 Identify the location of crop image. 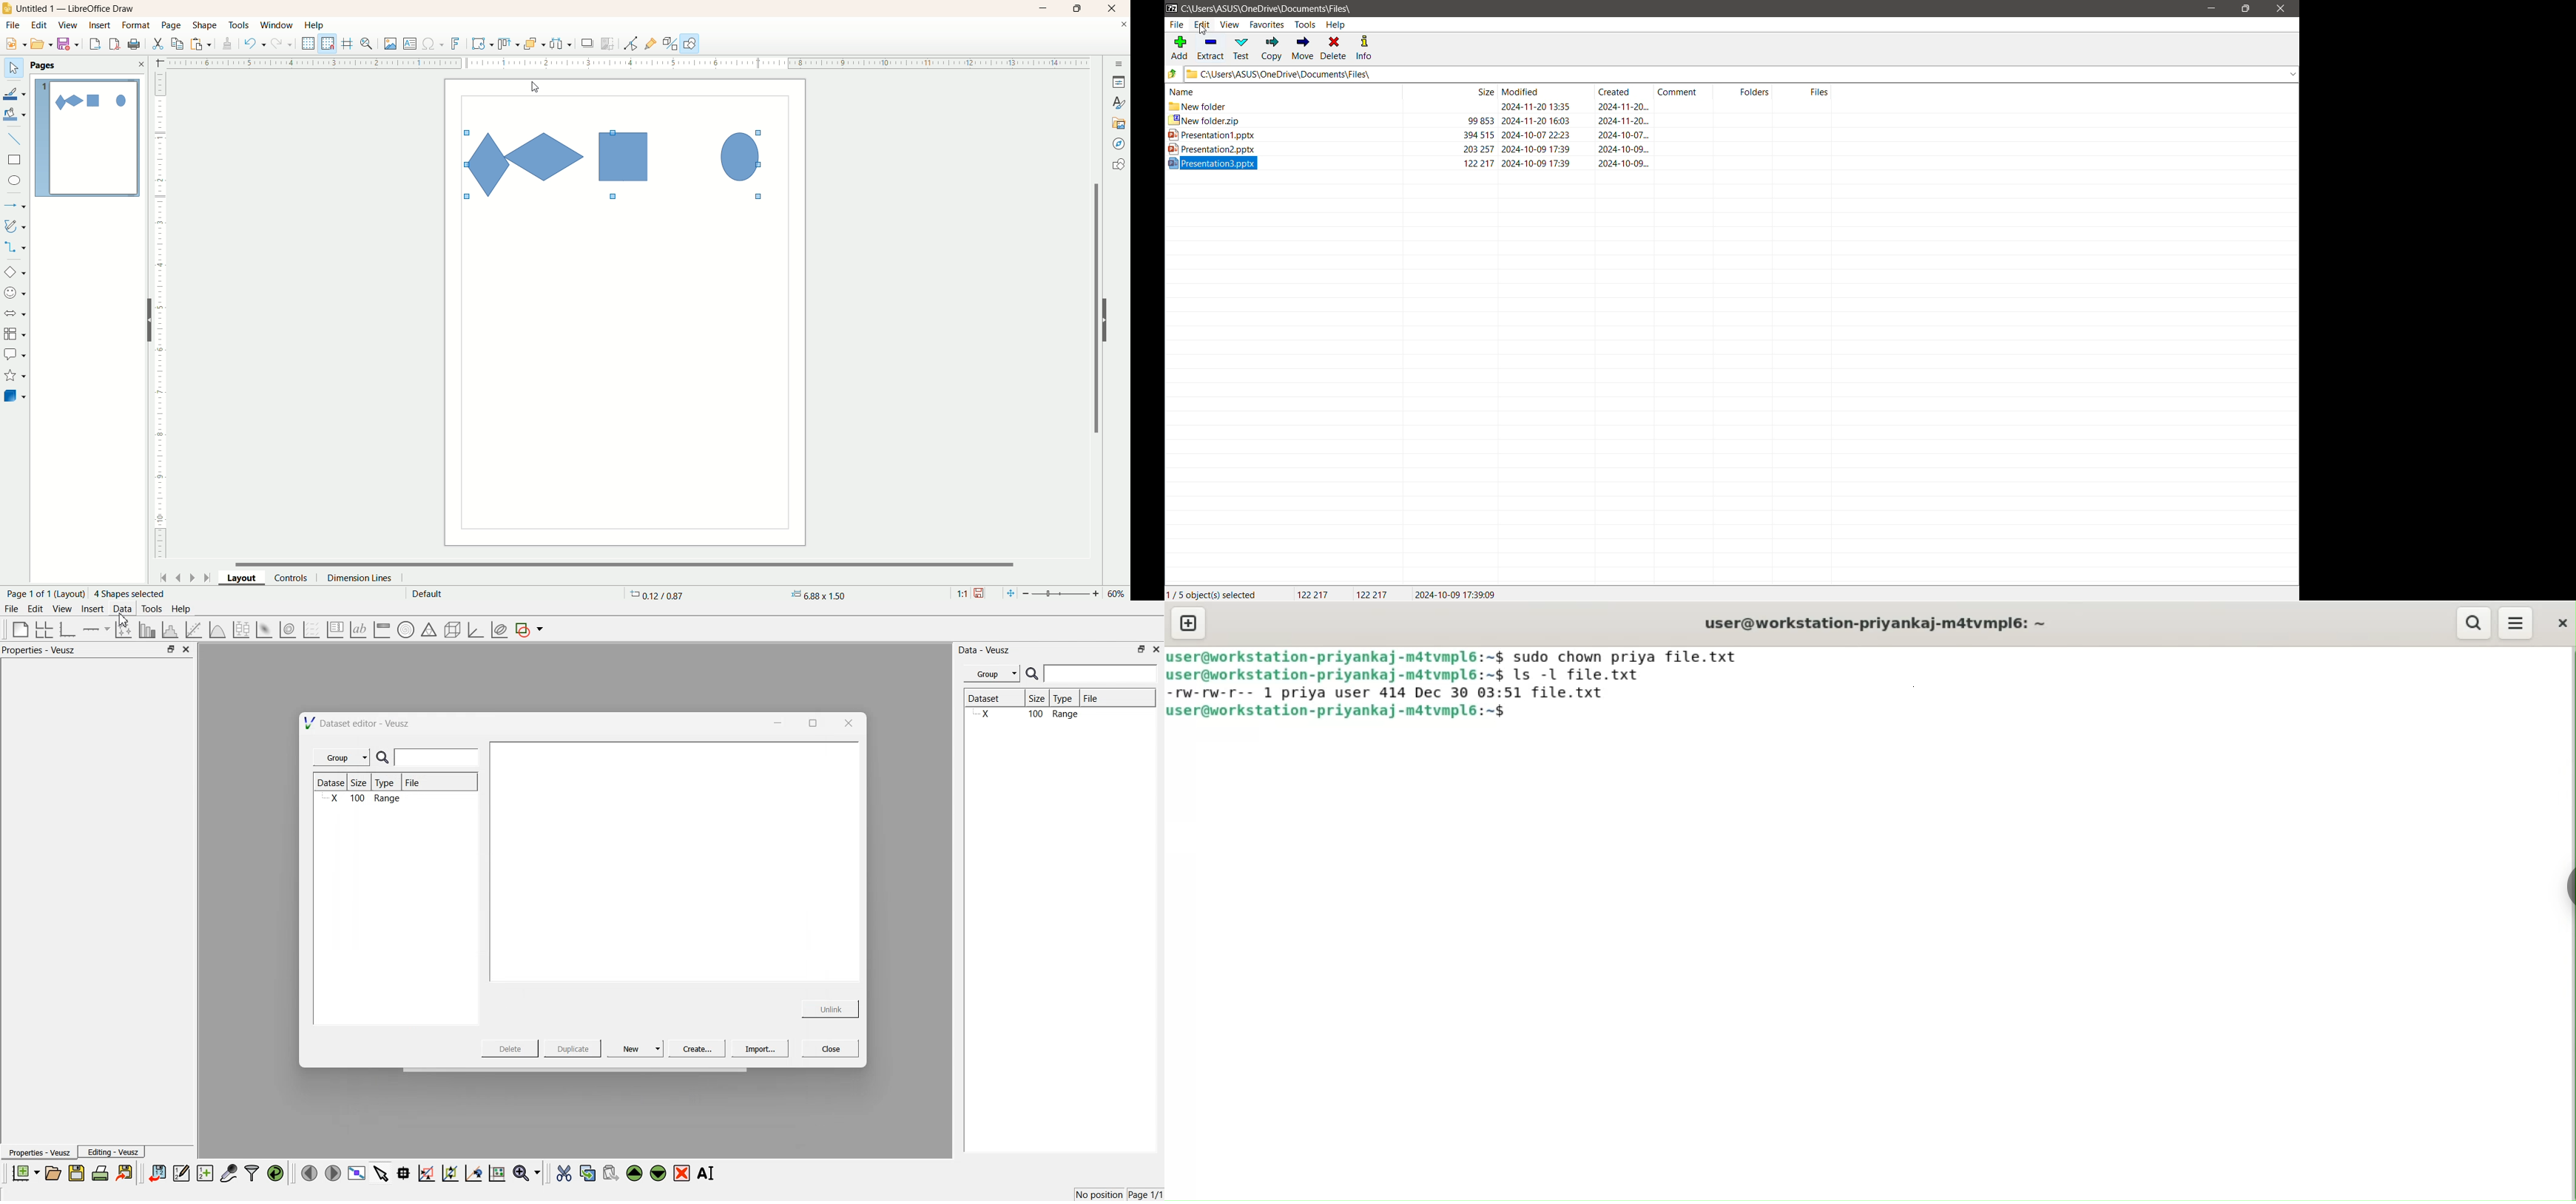
(608, 44).